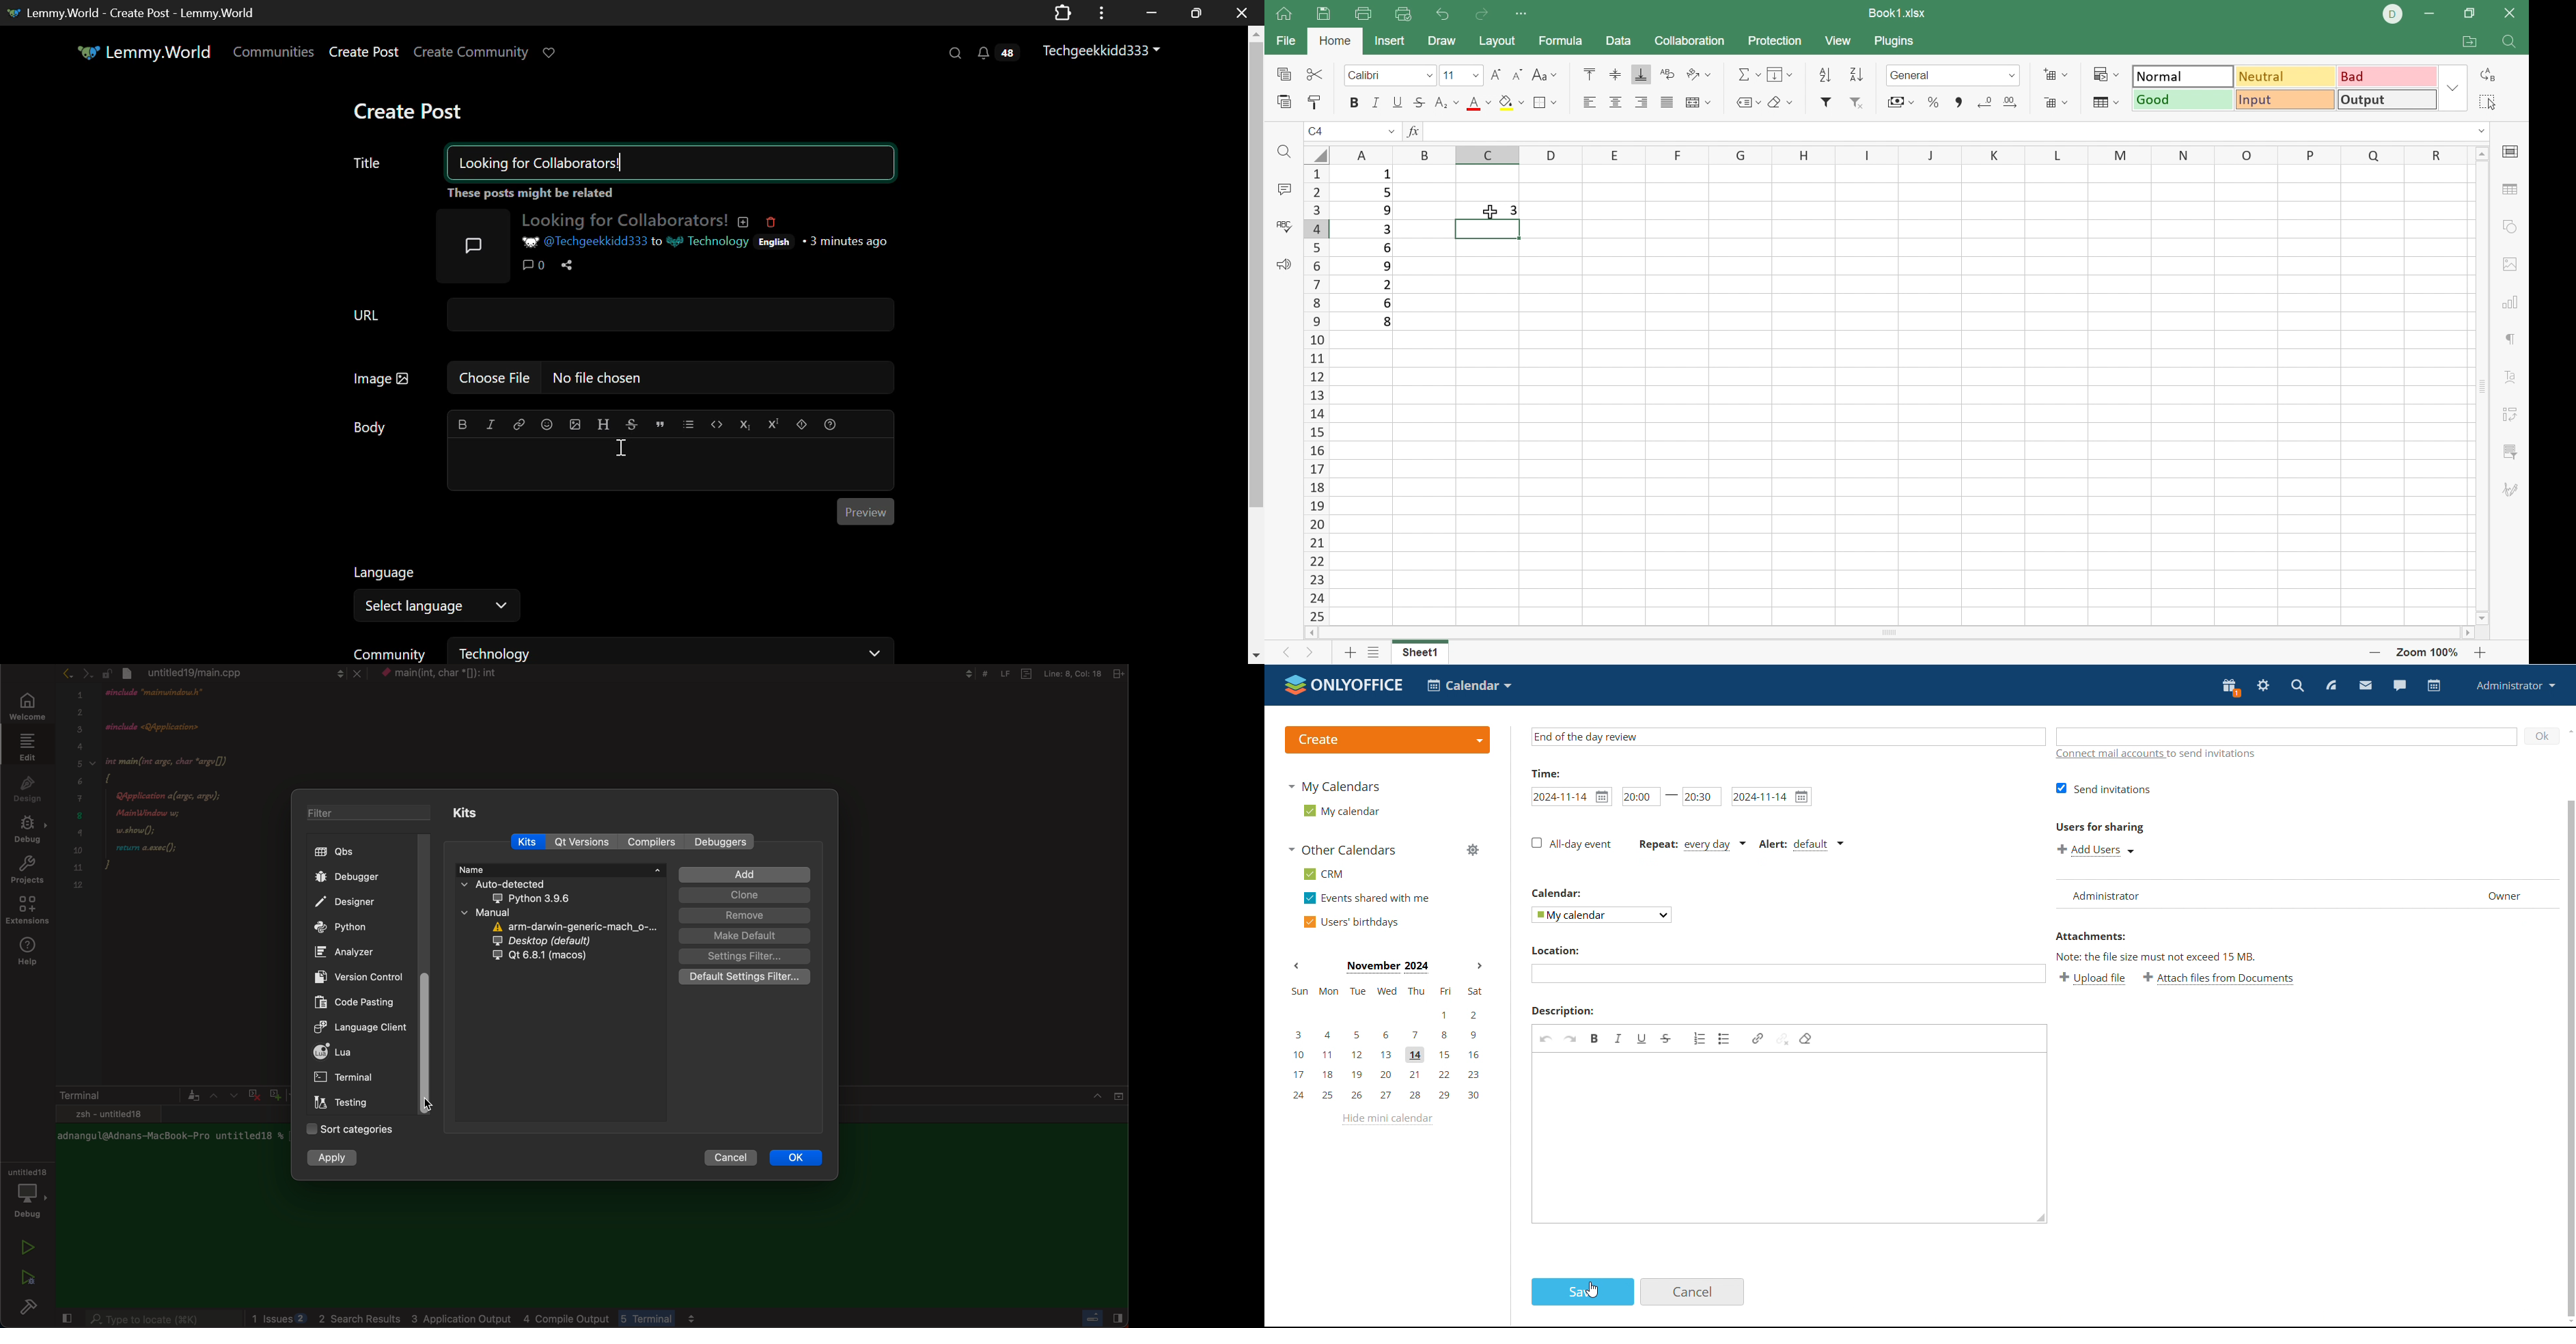 Image resolution: width=2576 pixels, height=1344 pixels. I want to click on users' birthdays, so click(1350, 922).